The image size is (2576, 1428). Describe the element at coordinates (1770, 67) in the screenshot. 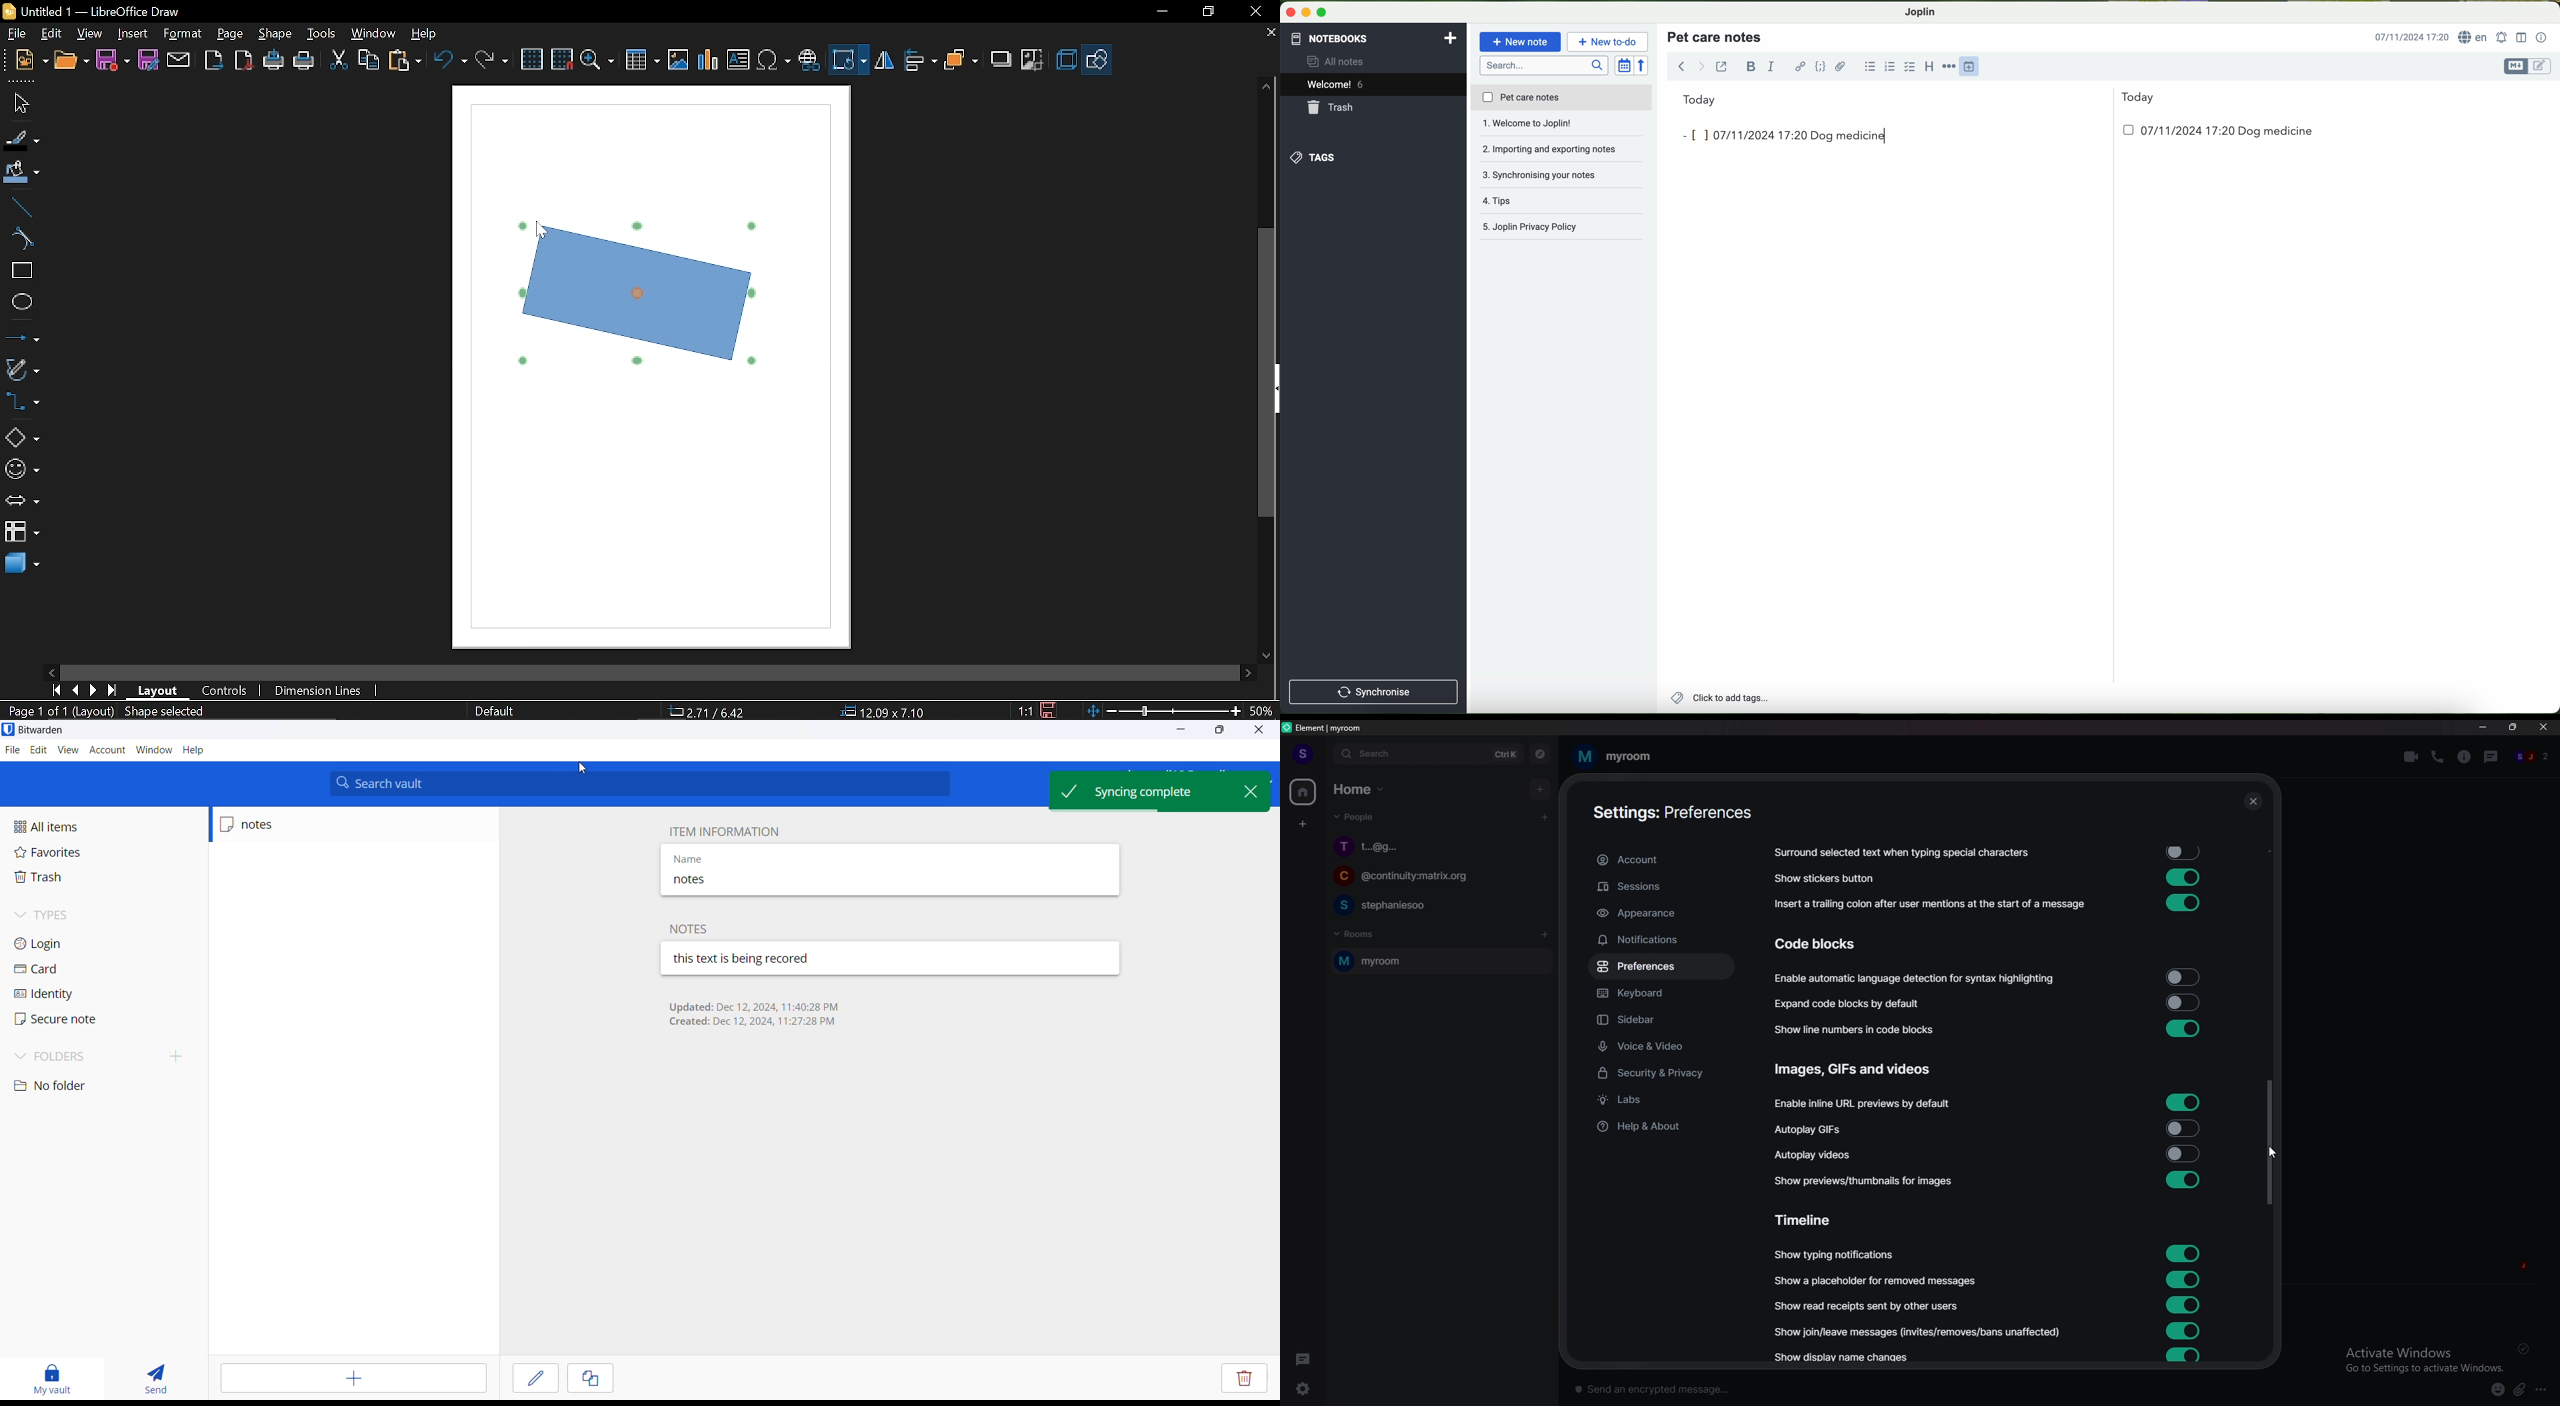

I see `italic` at that location.